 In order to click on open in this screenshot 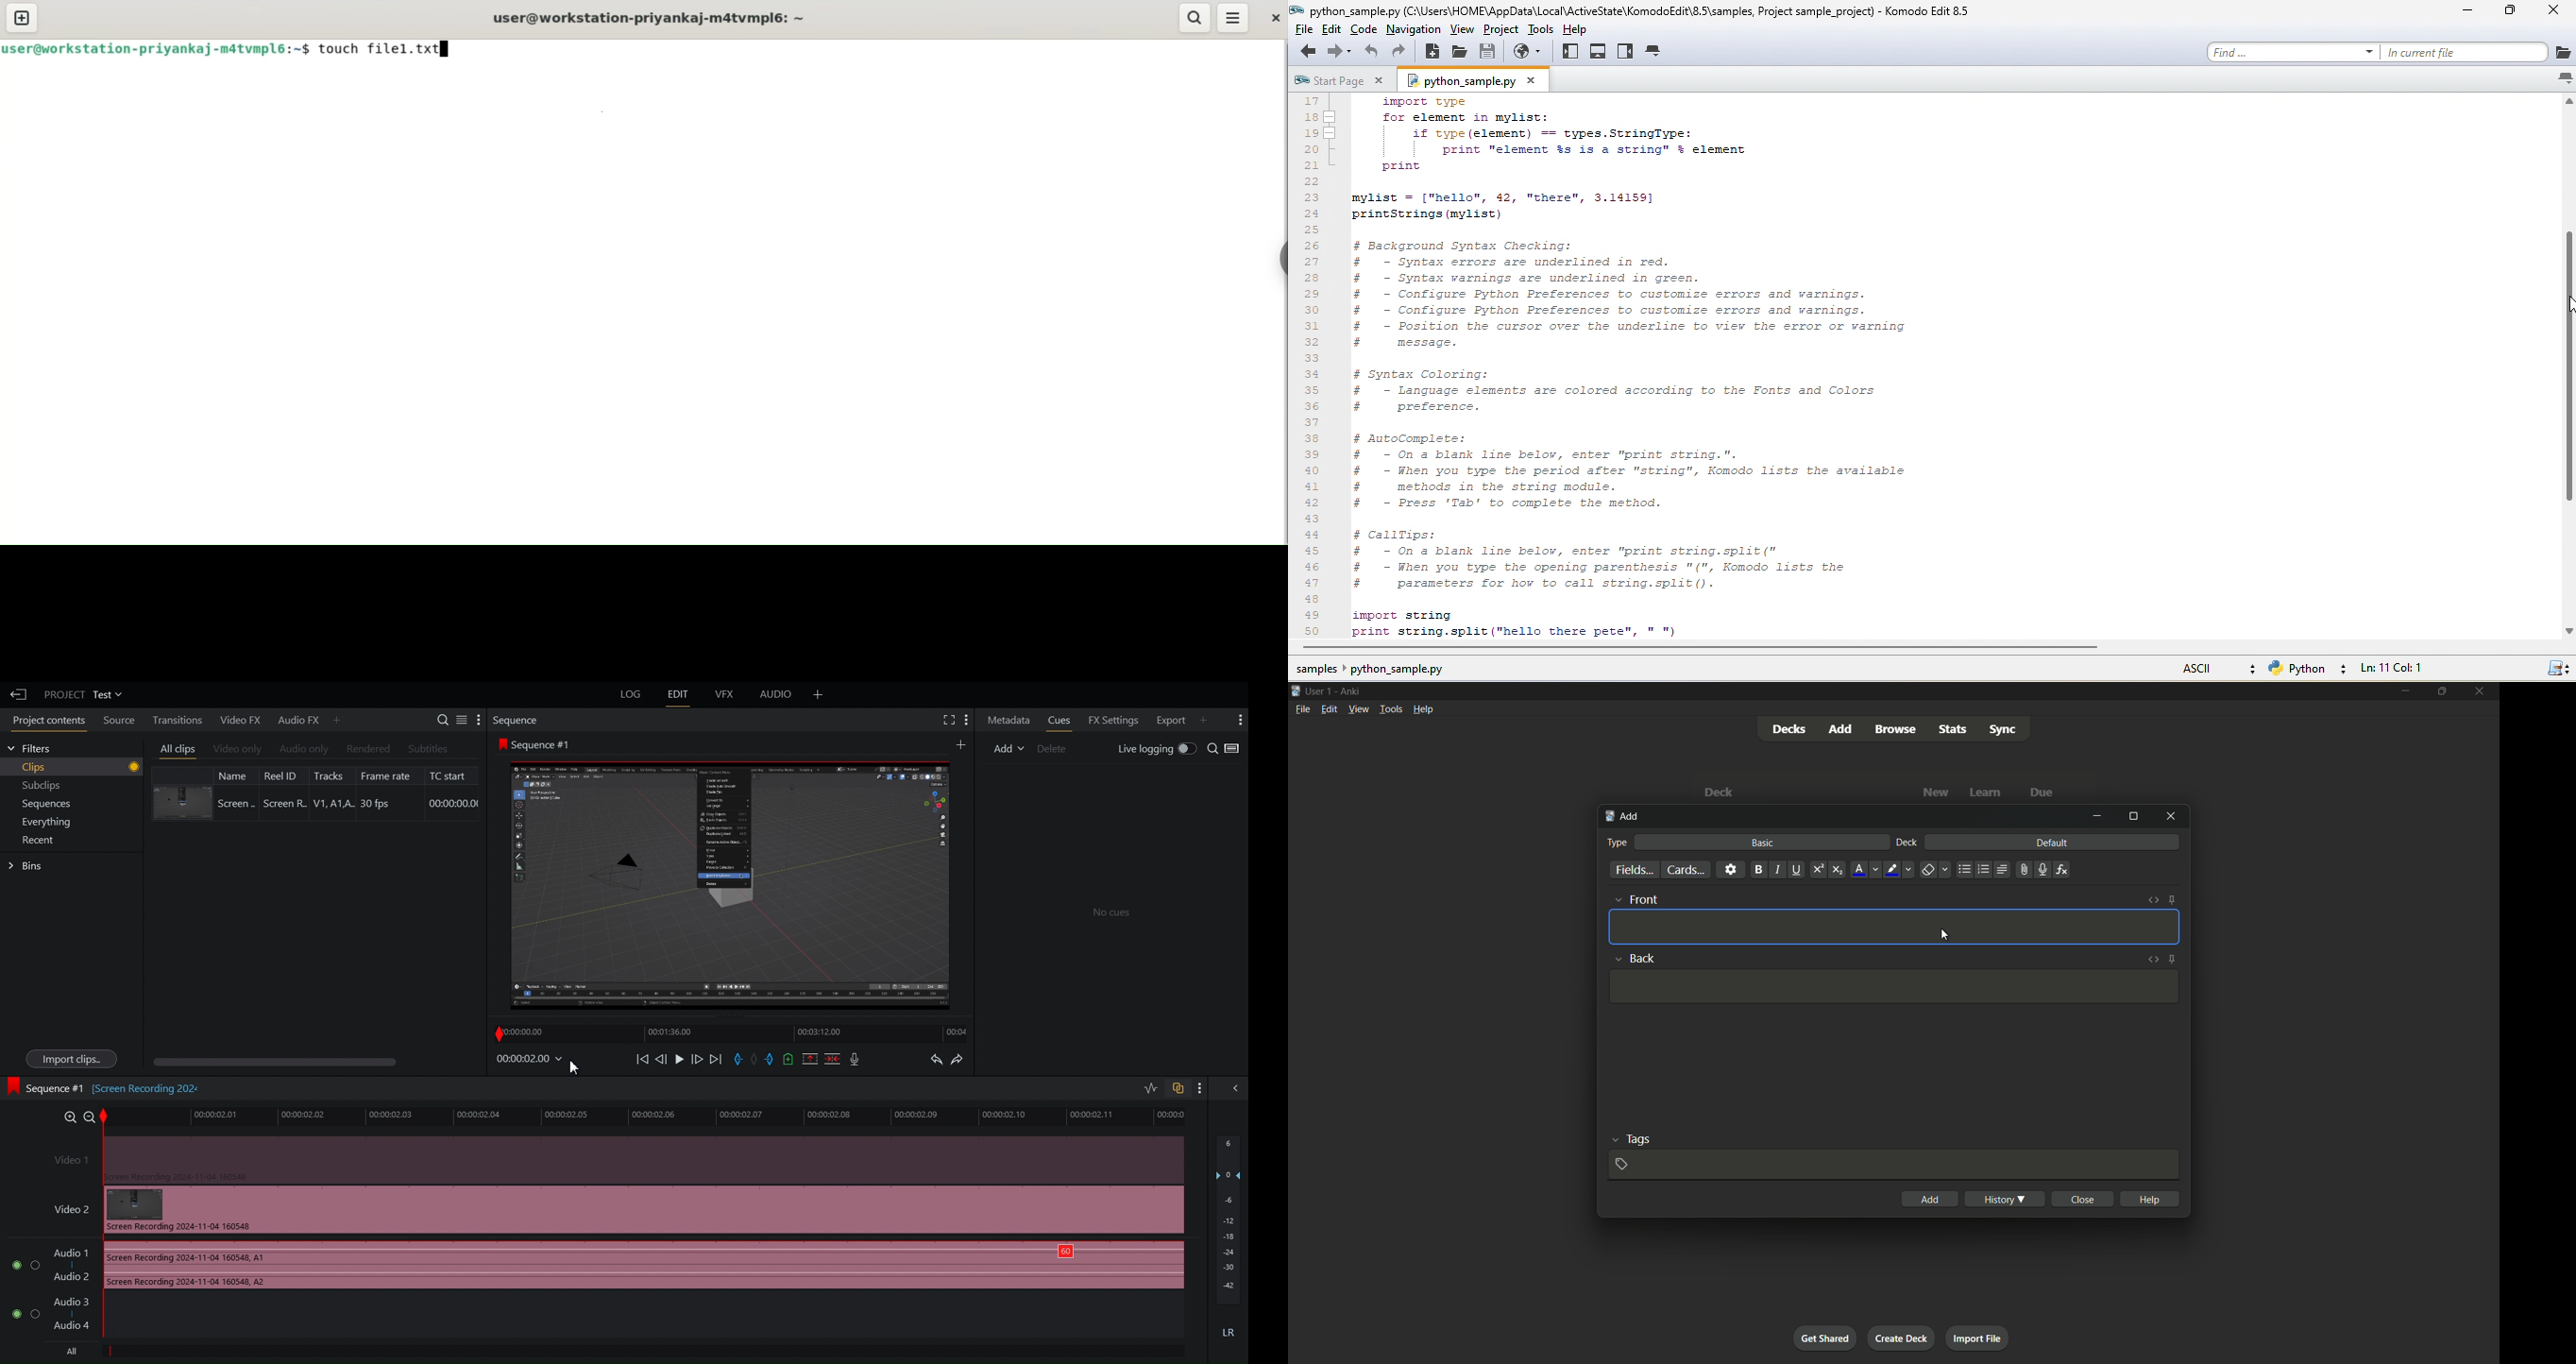, I will do `click(1460, 52)`.